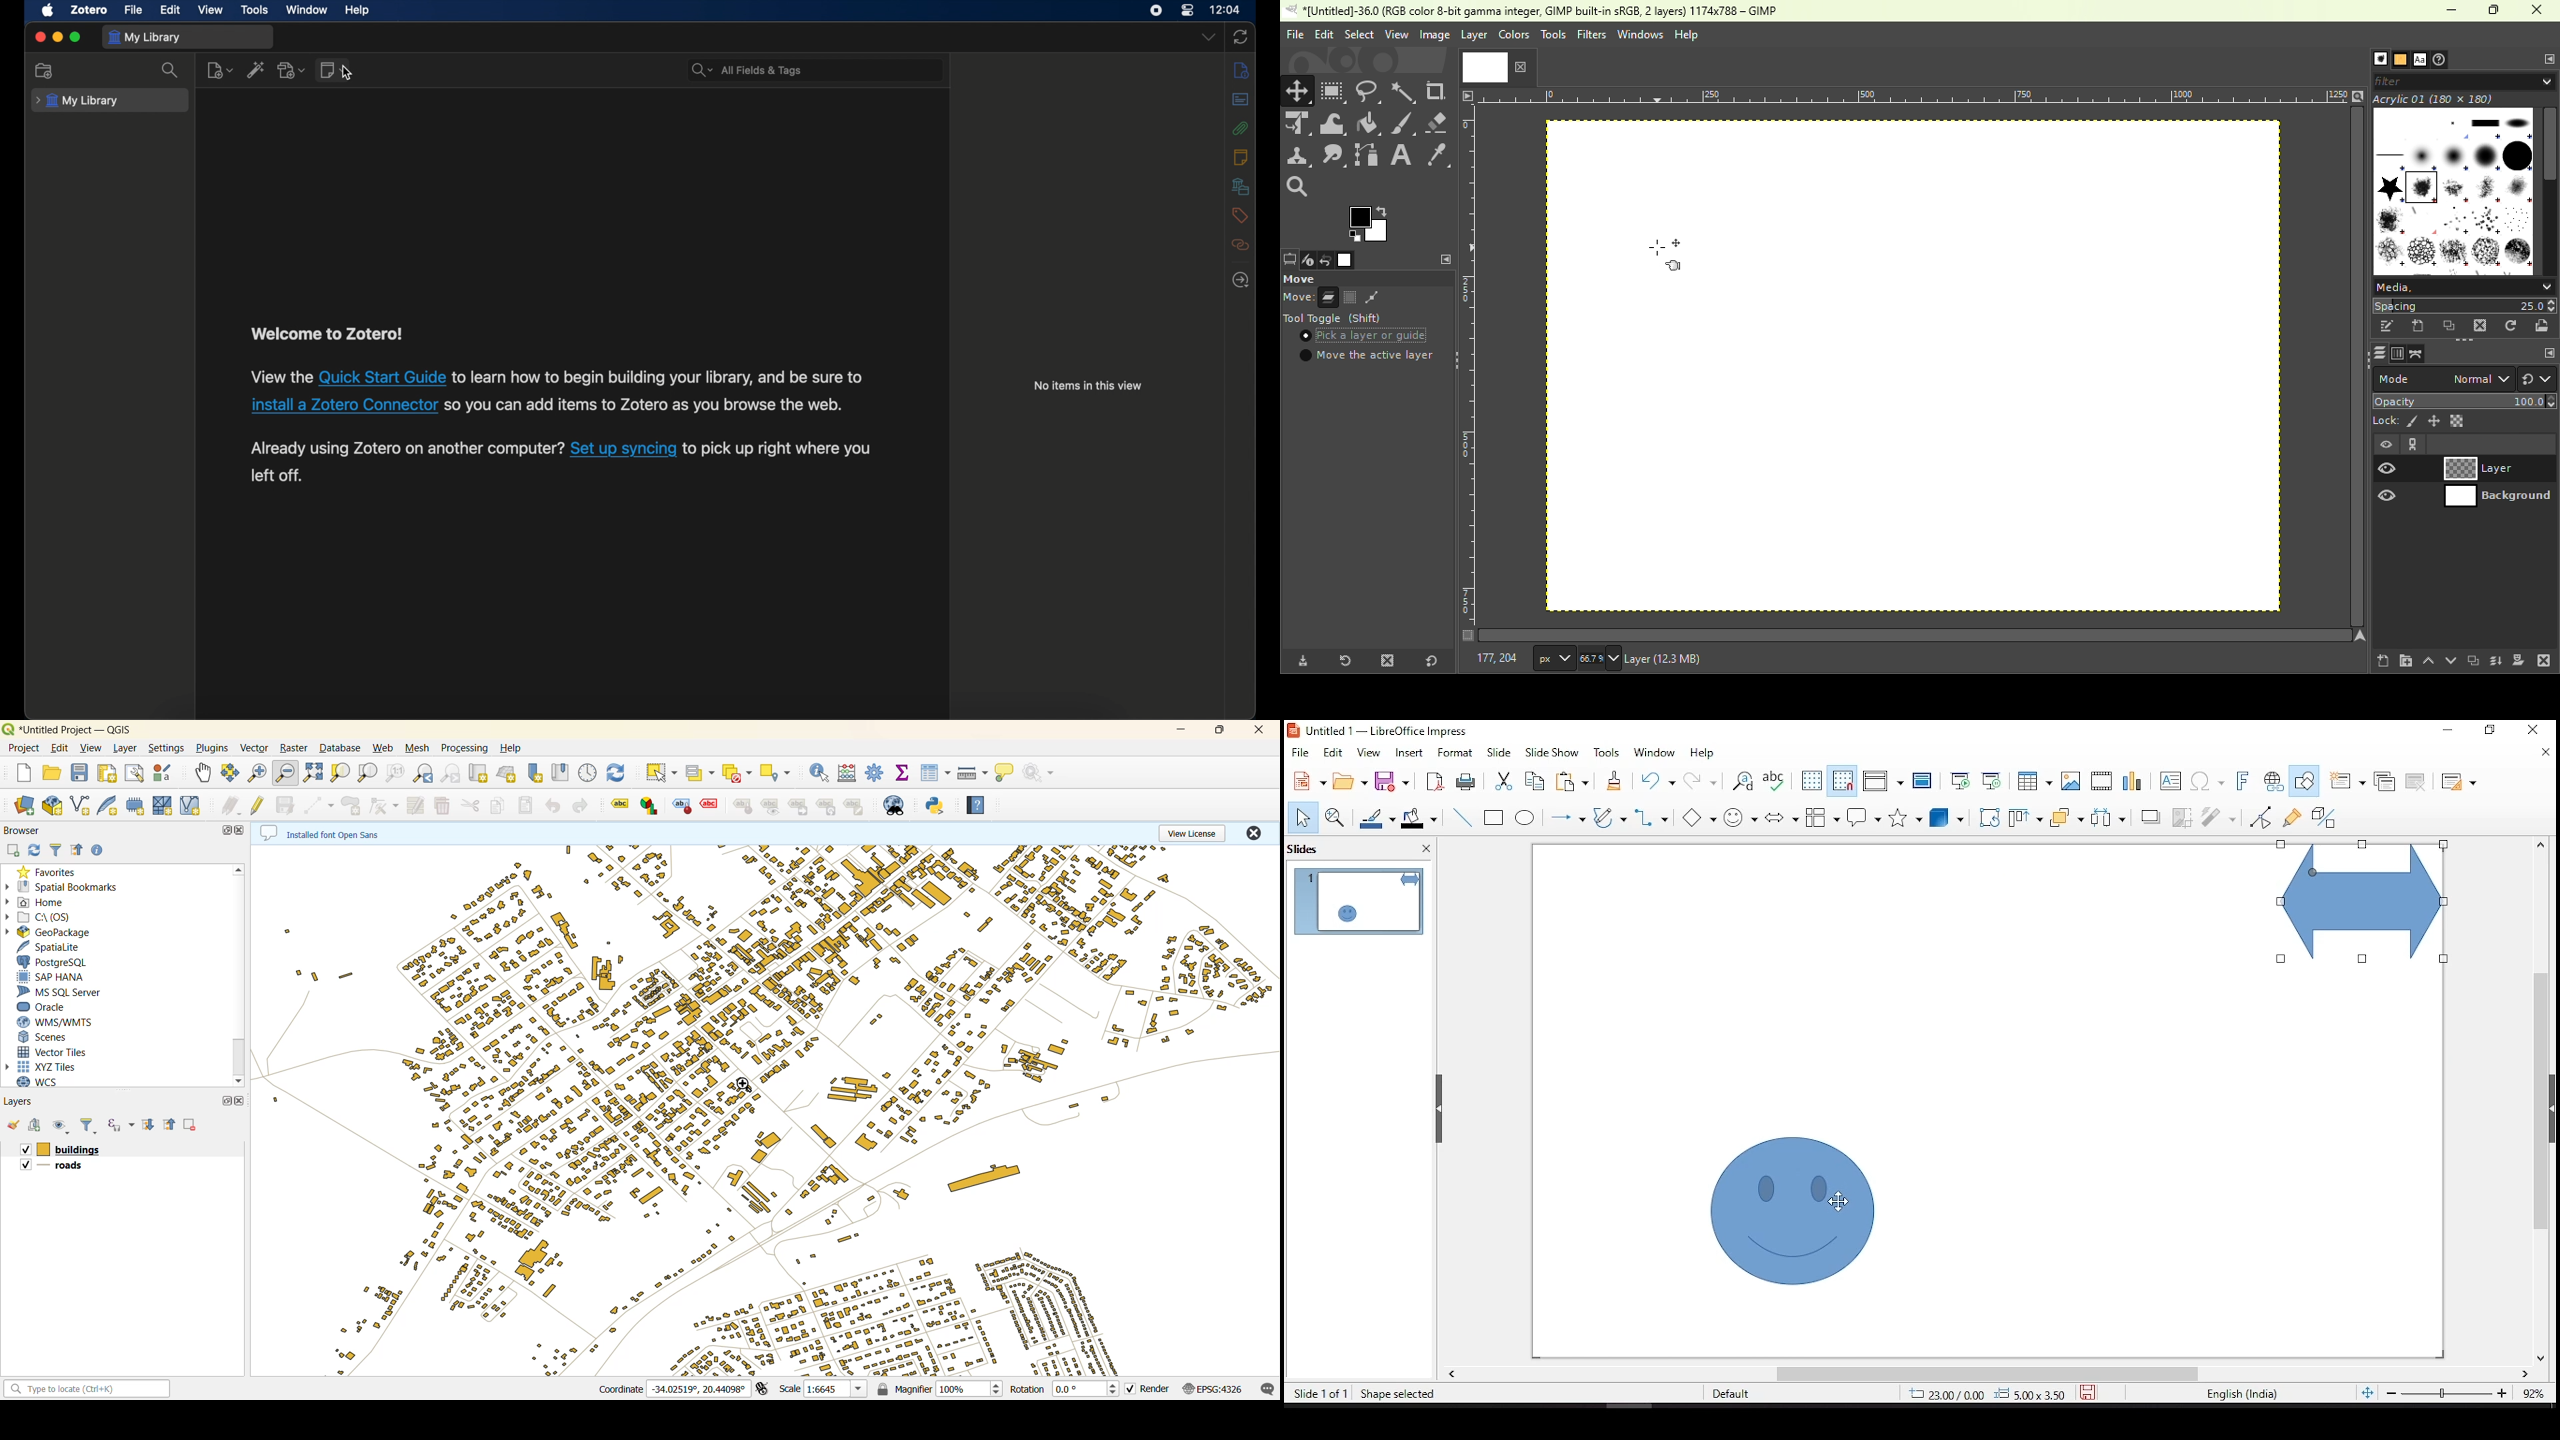 Image resolution: width=2576 pixels, height=1456 pixels. Describe the element at coordinates (1003, 775) in the screenshot. I see `show tips` at that location.